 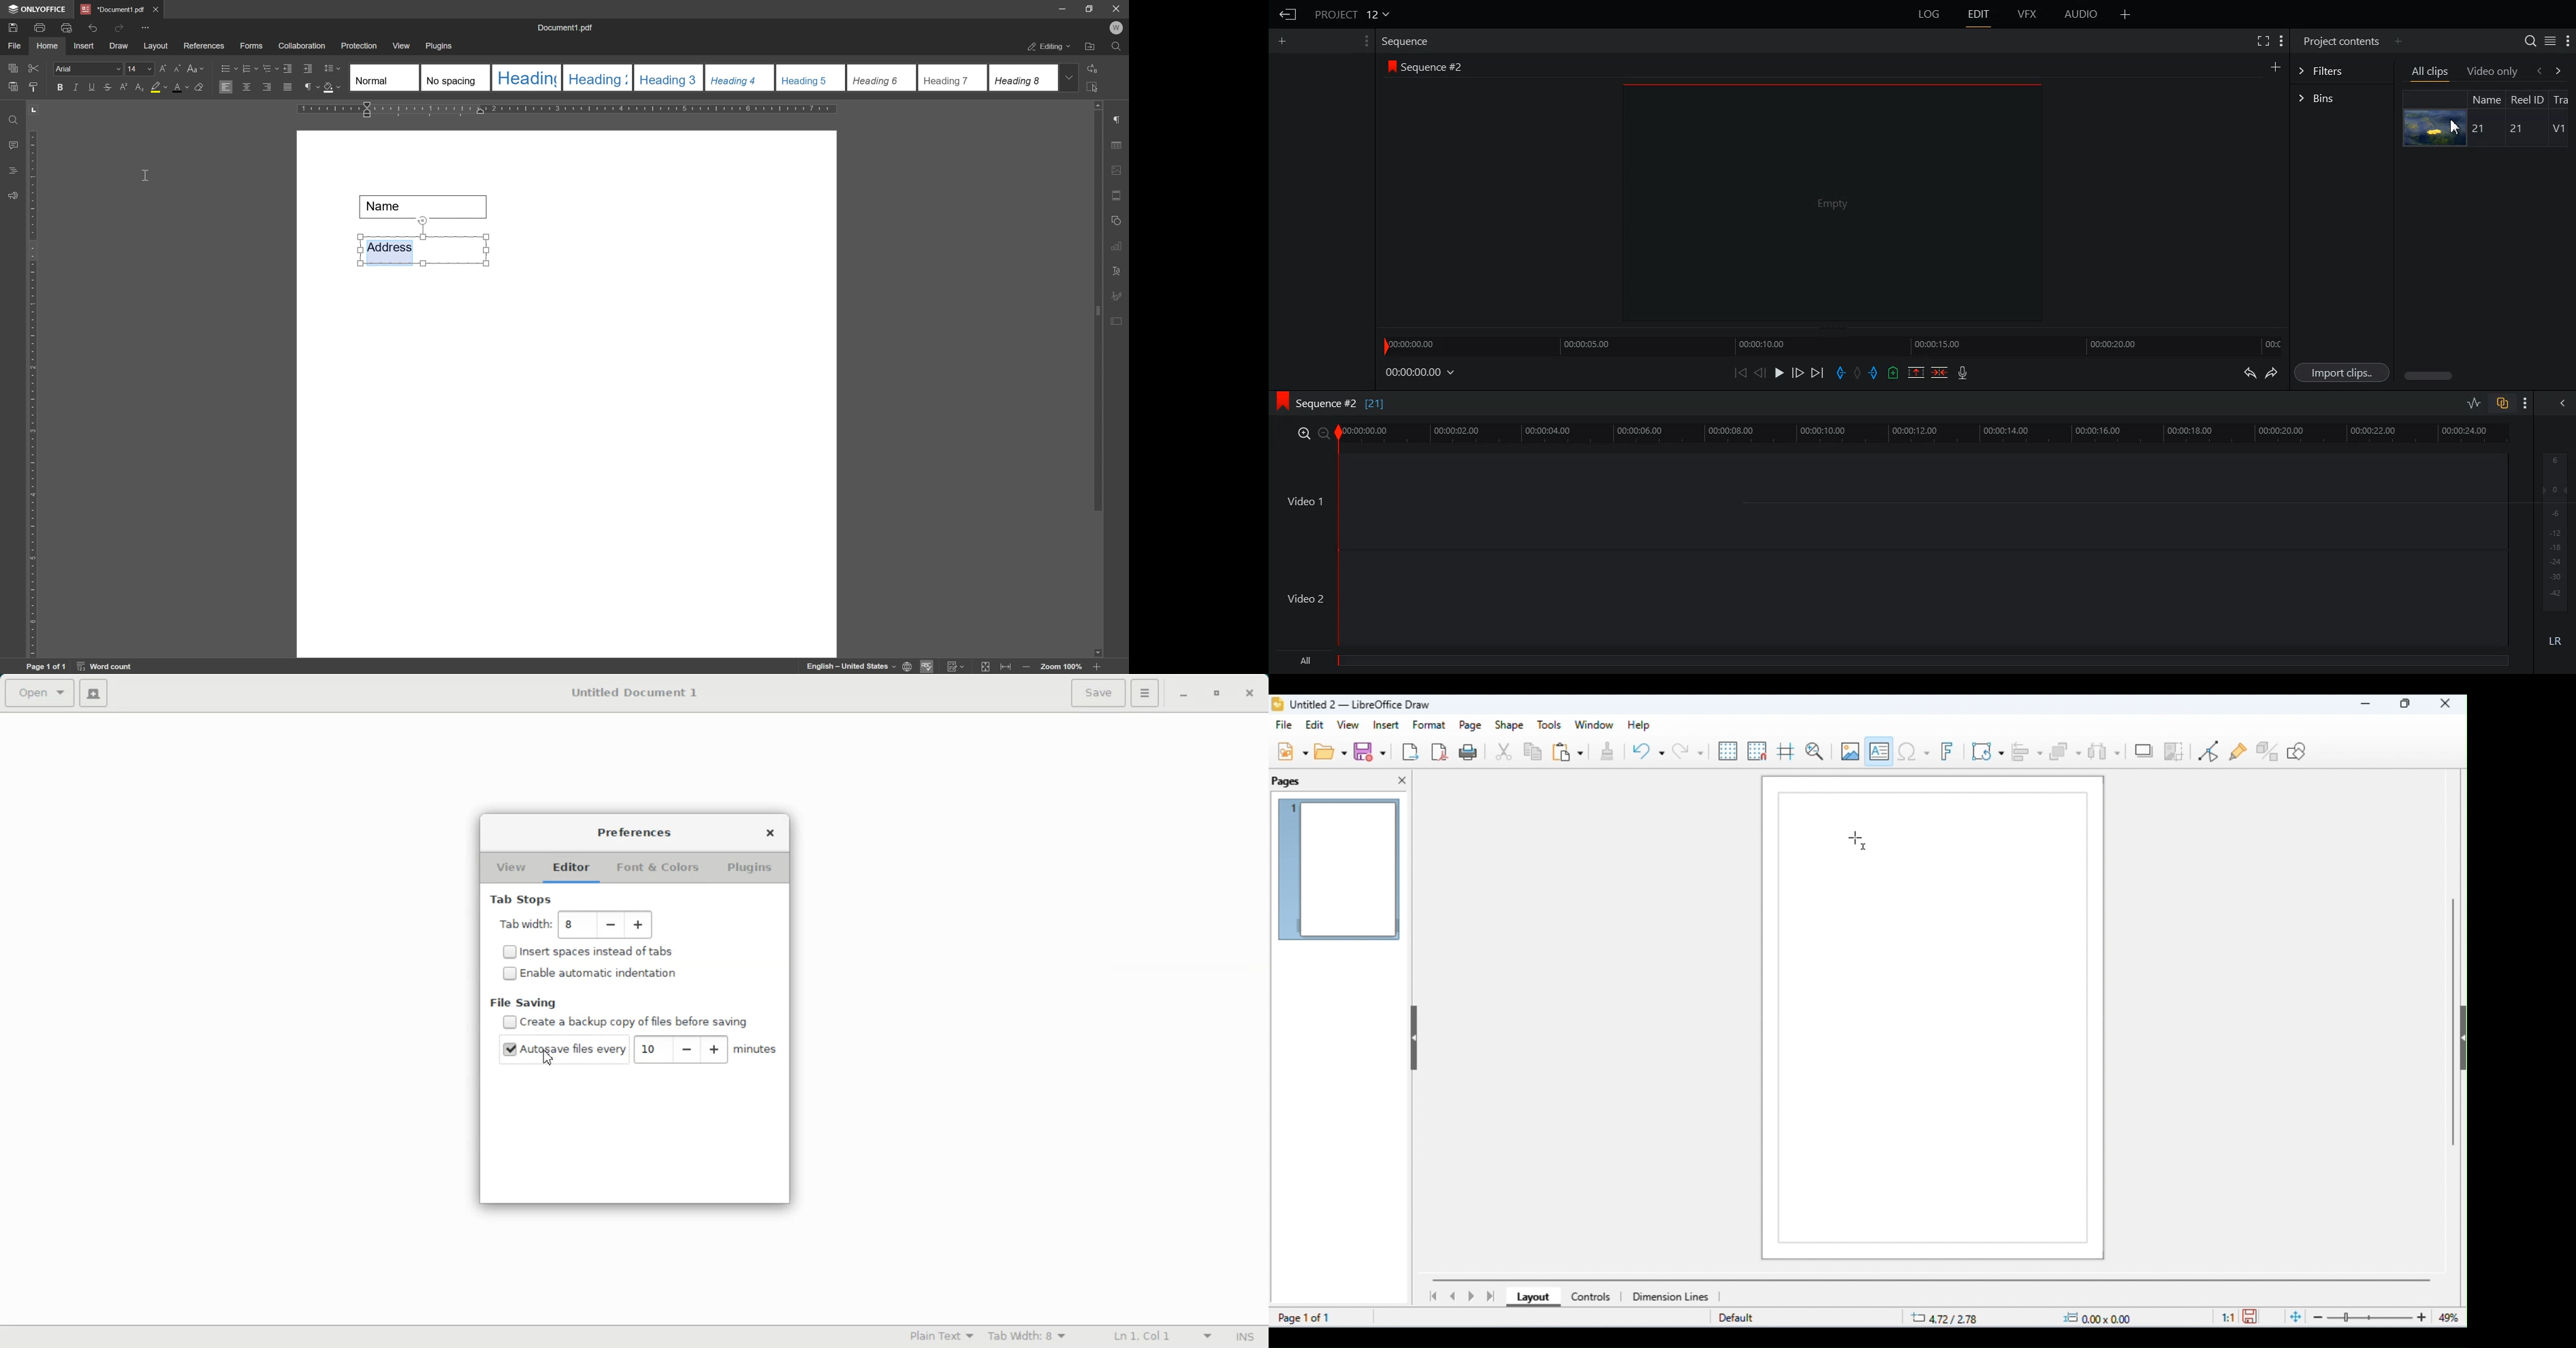 I want to click on save, so click(x=1372, y=752).